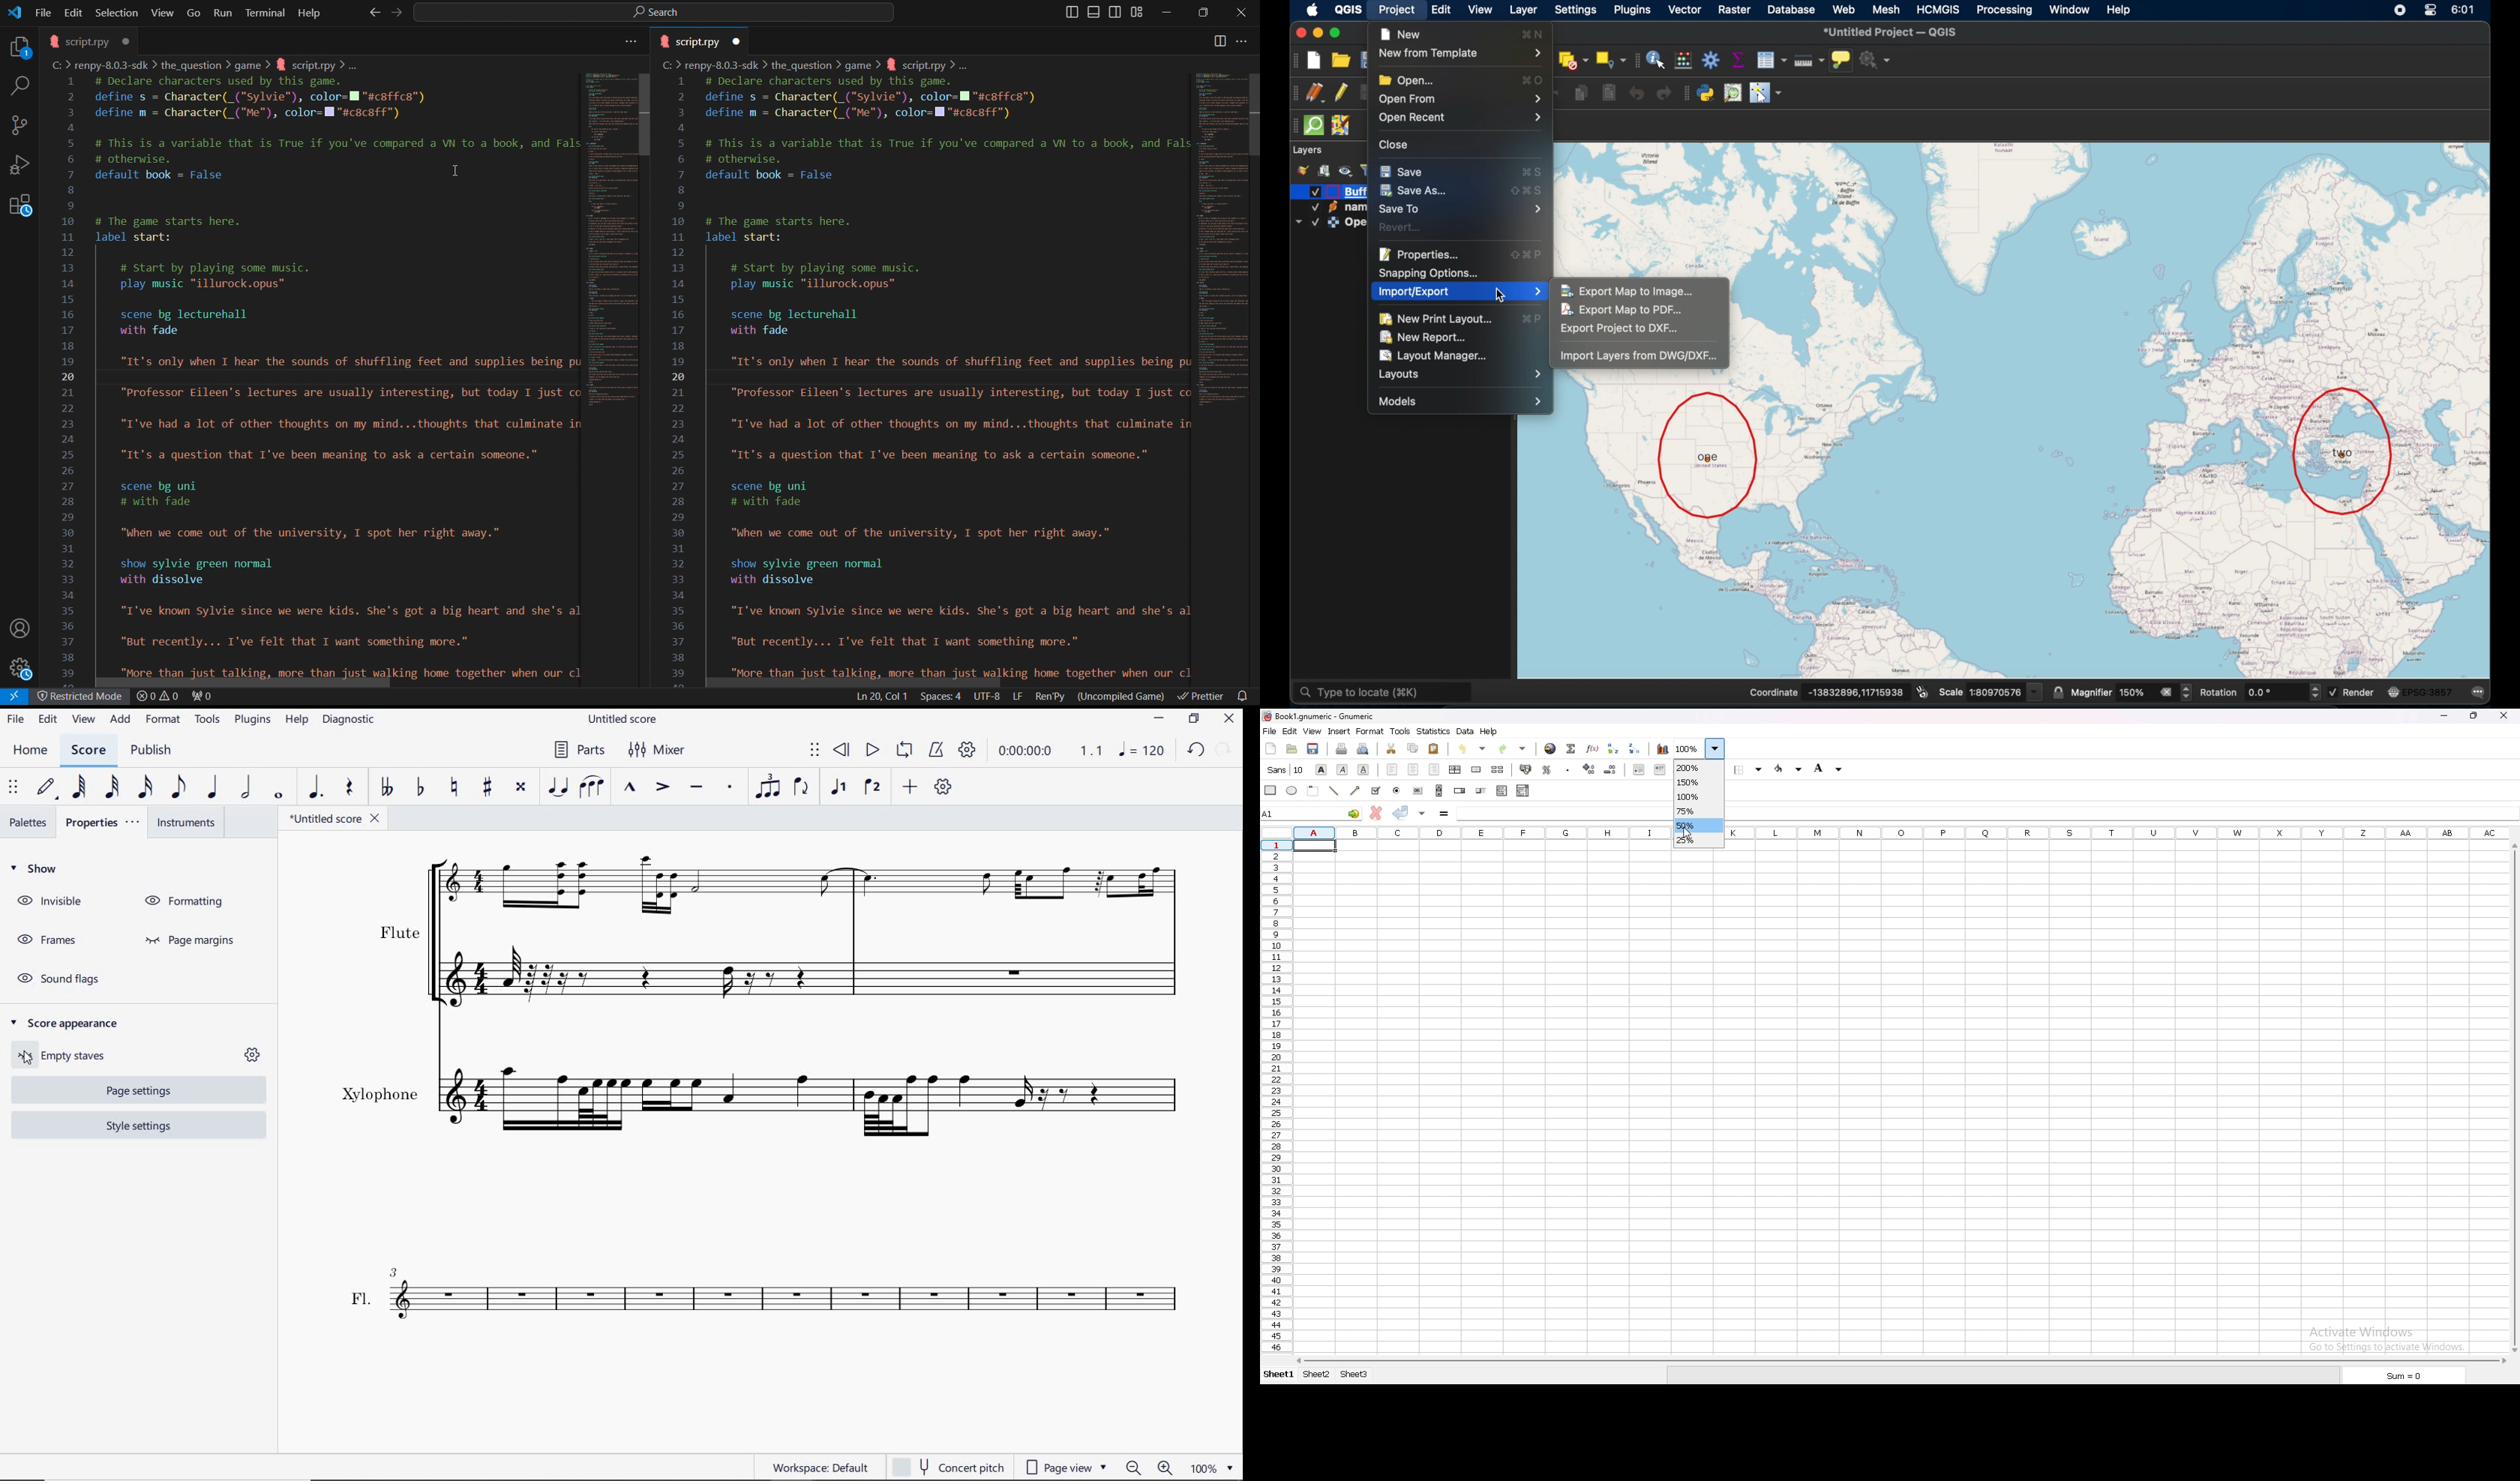 The width and height of the screenshot is (2520, 1484). What do you see at coordinates (1316, 93) in the screenshot?
I see `current edits` at bounding box center [1316, 93].